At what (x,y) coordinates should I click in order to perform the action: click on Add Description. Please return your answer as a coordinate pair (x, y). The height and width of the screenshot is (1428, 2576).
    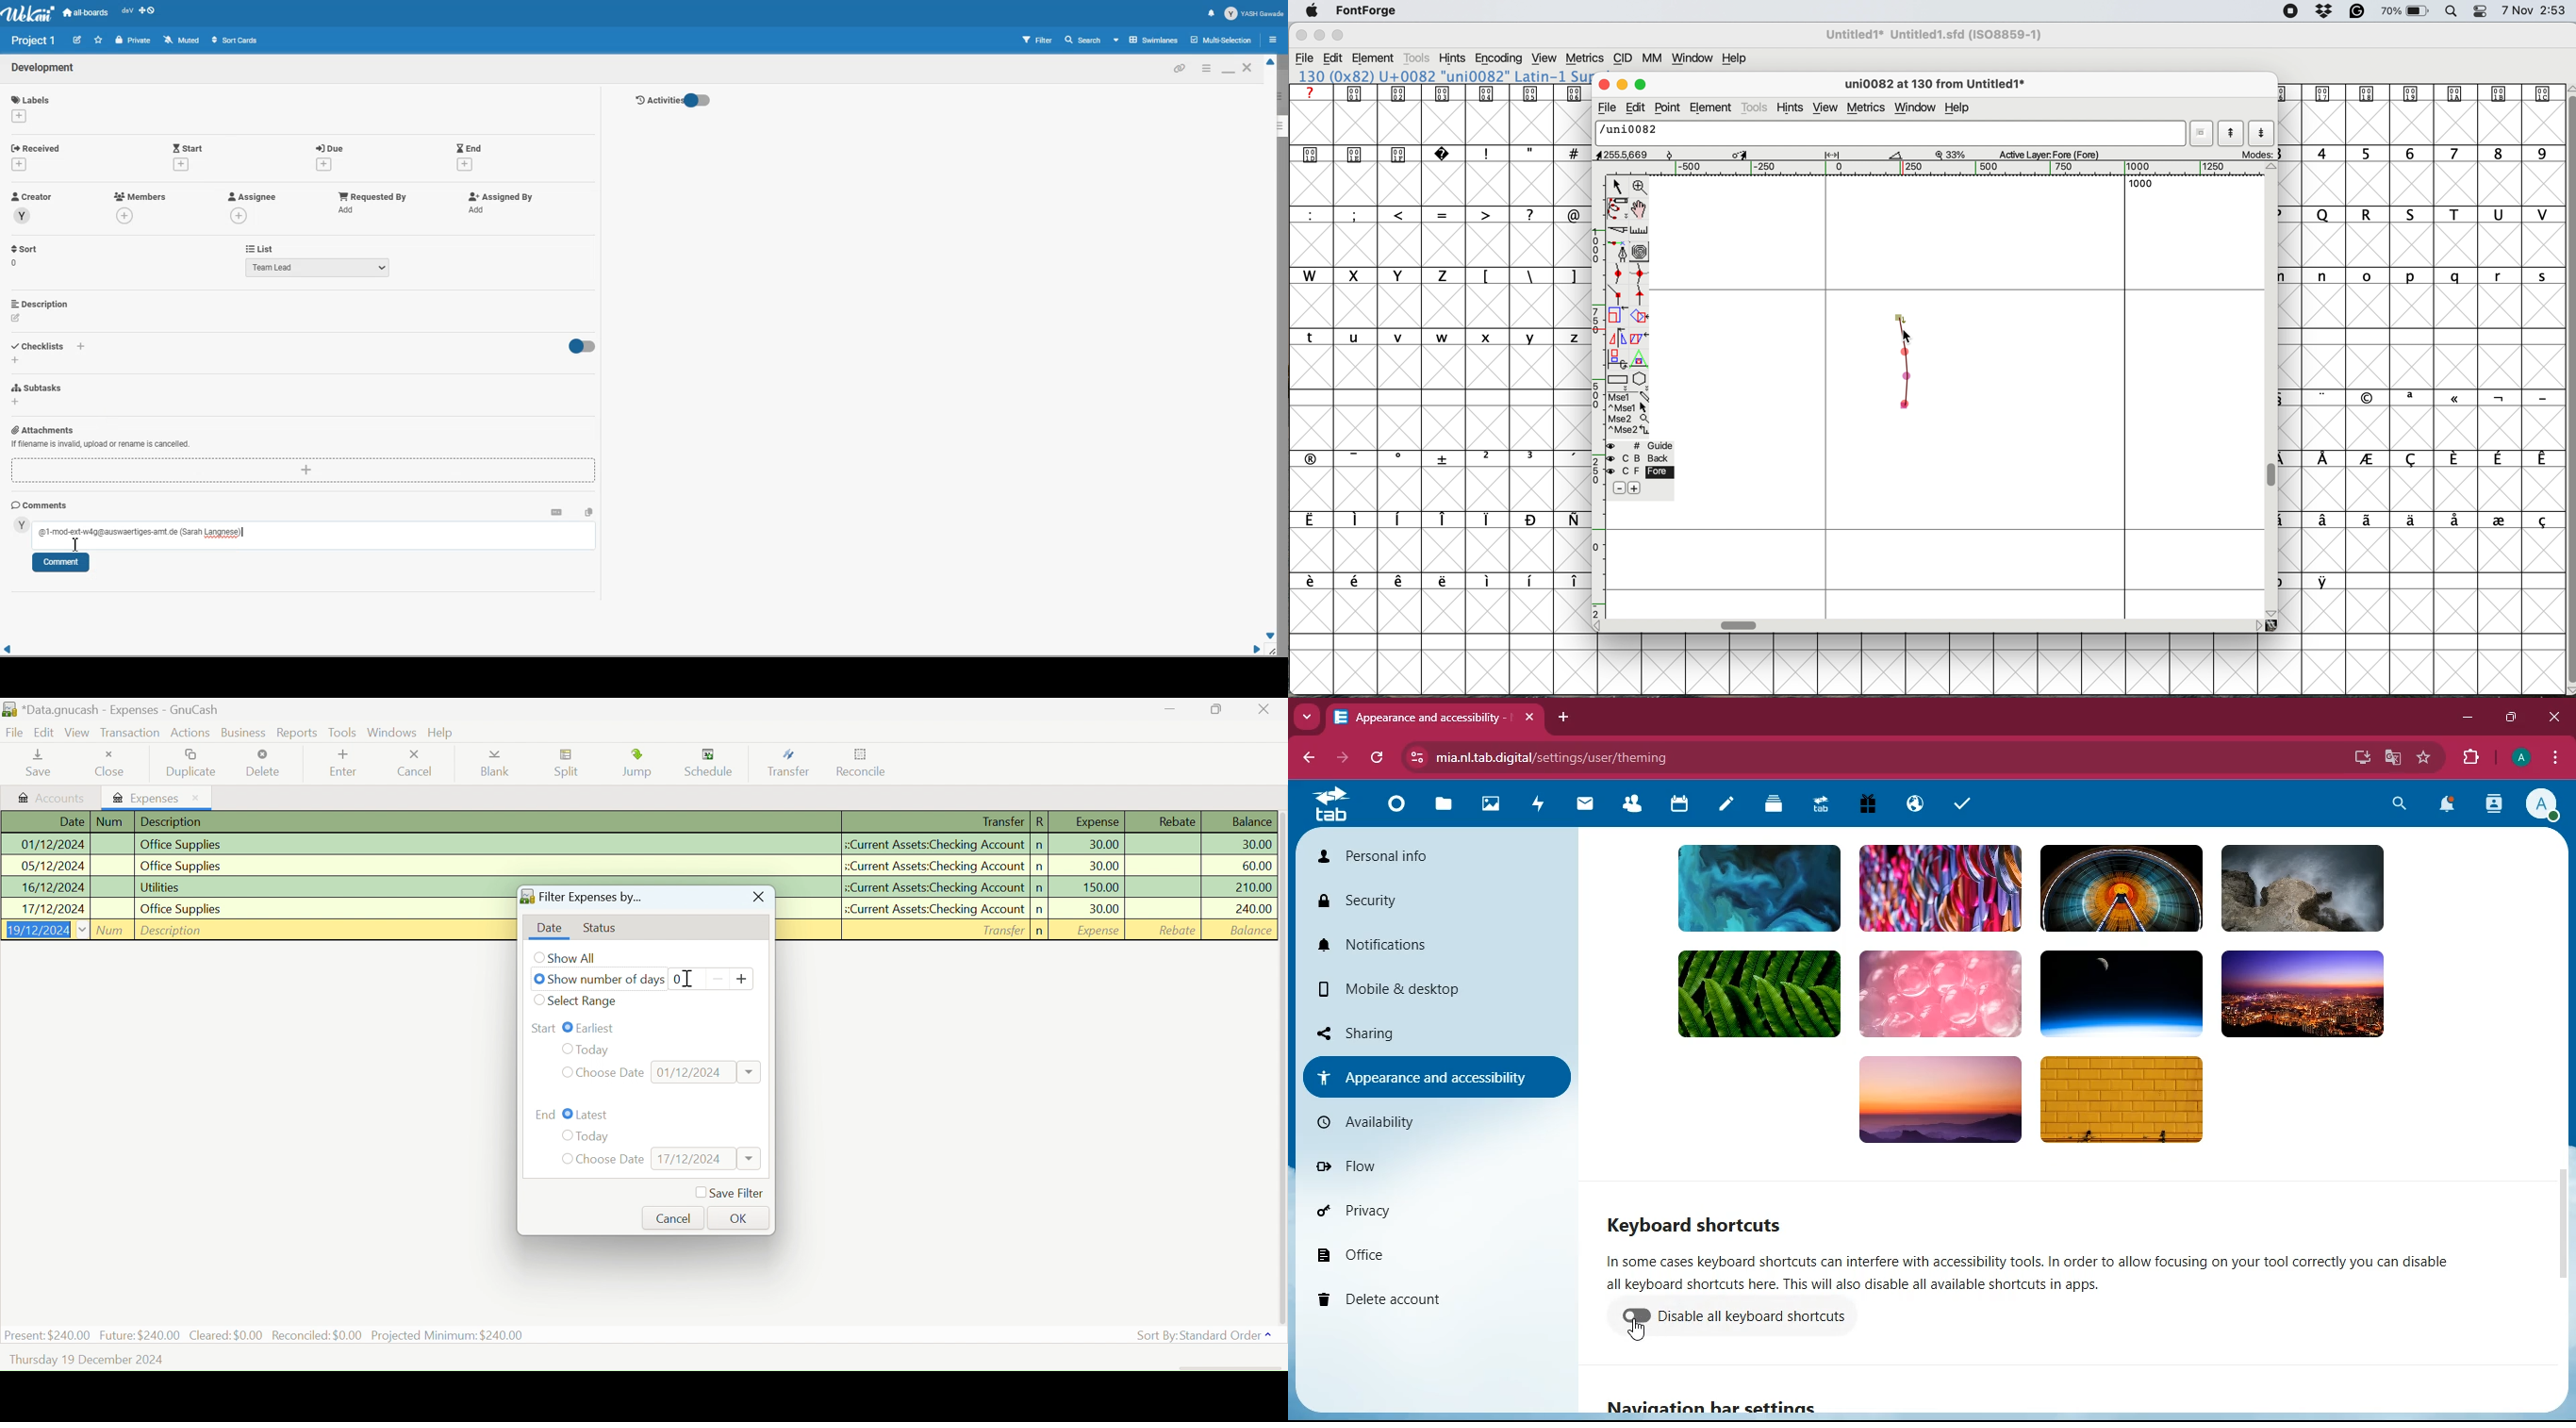
    Looking at the image, I should click on (41, 303).